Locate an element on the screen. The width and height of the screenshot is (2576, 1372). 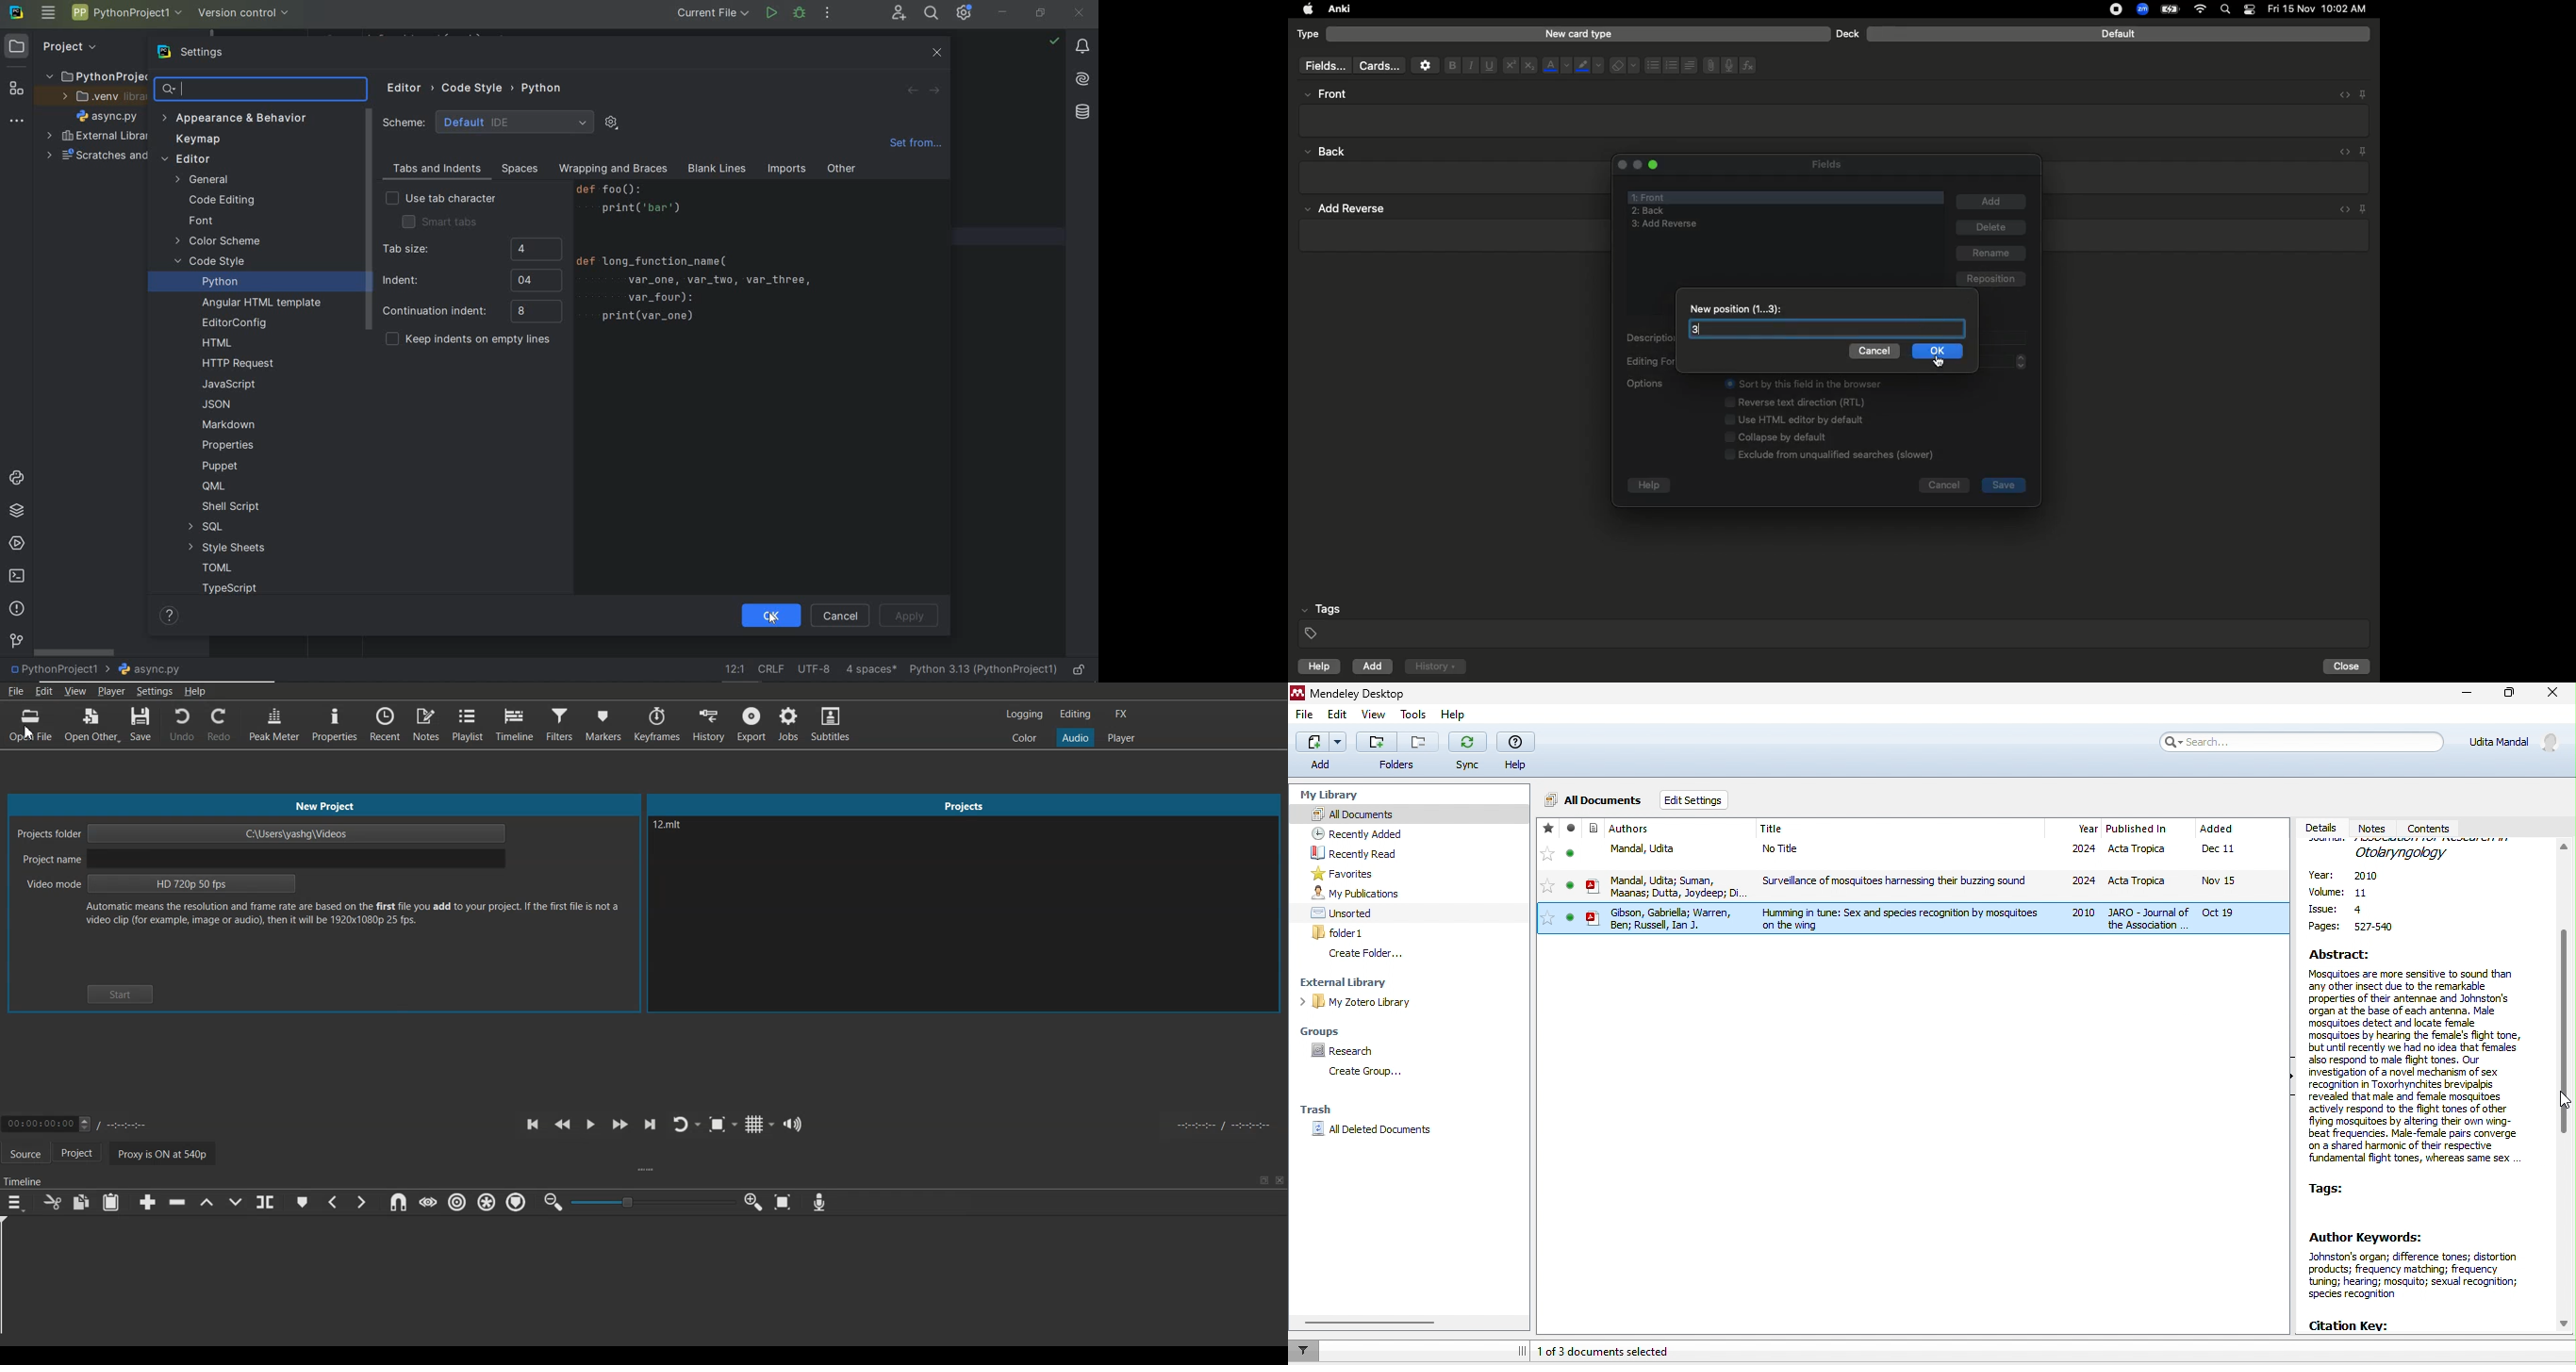
Version Control is located at coordinates (244, 14).